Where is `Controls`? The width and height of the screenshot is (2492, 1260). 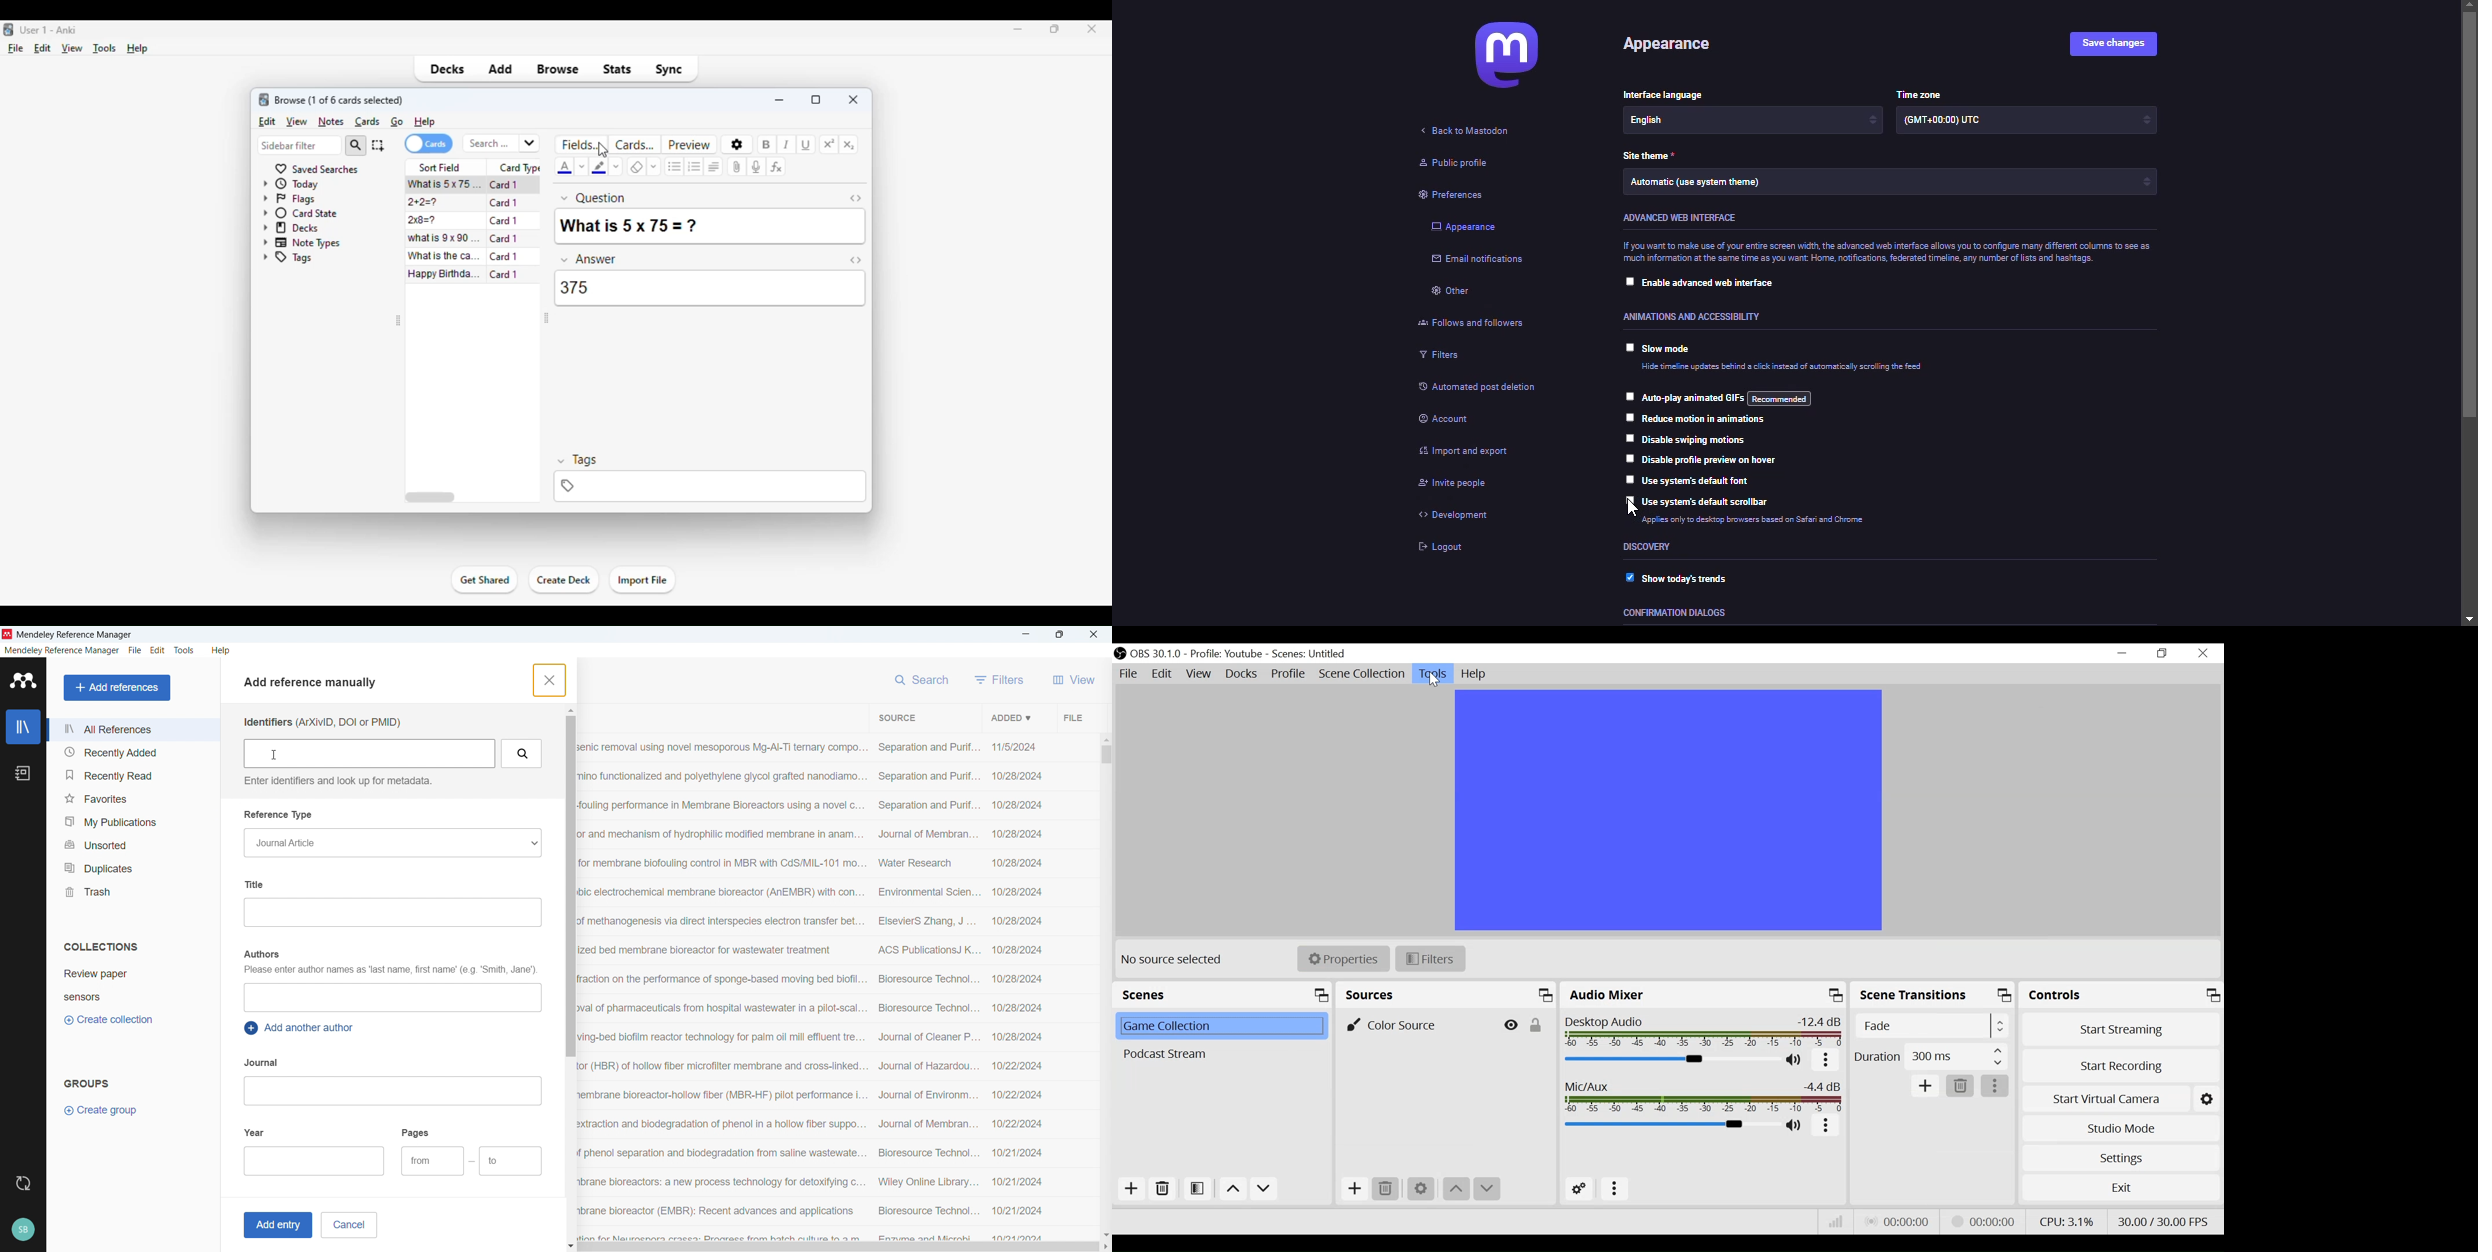 Controls is located at coordinates (2120, 995).